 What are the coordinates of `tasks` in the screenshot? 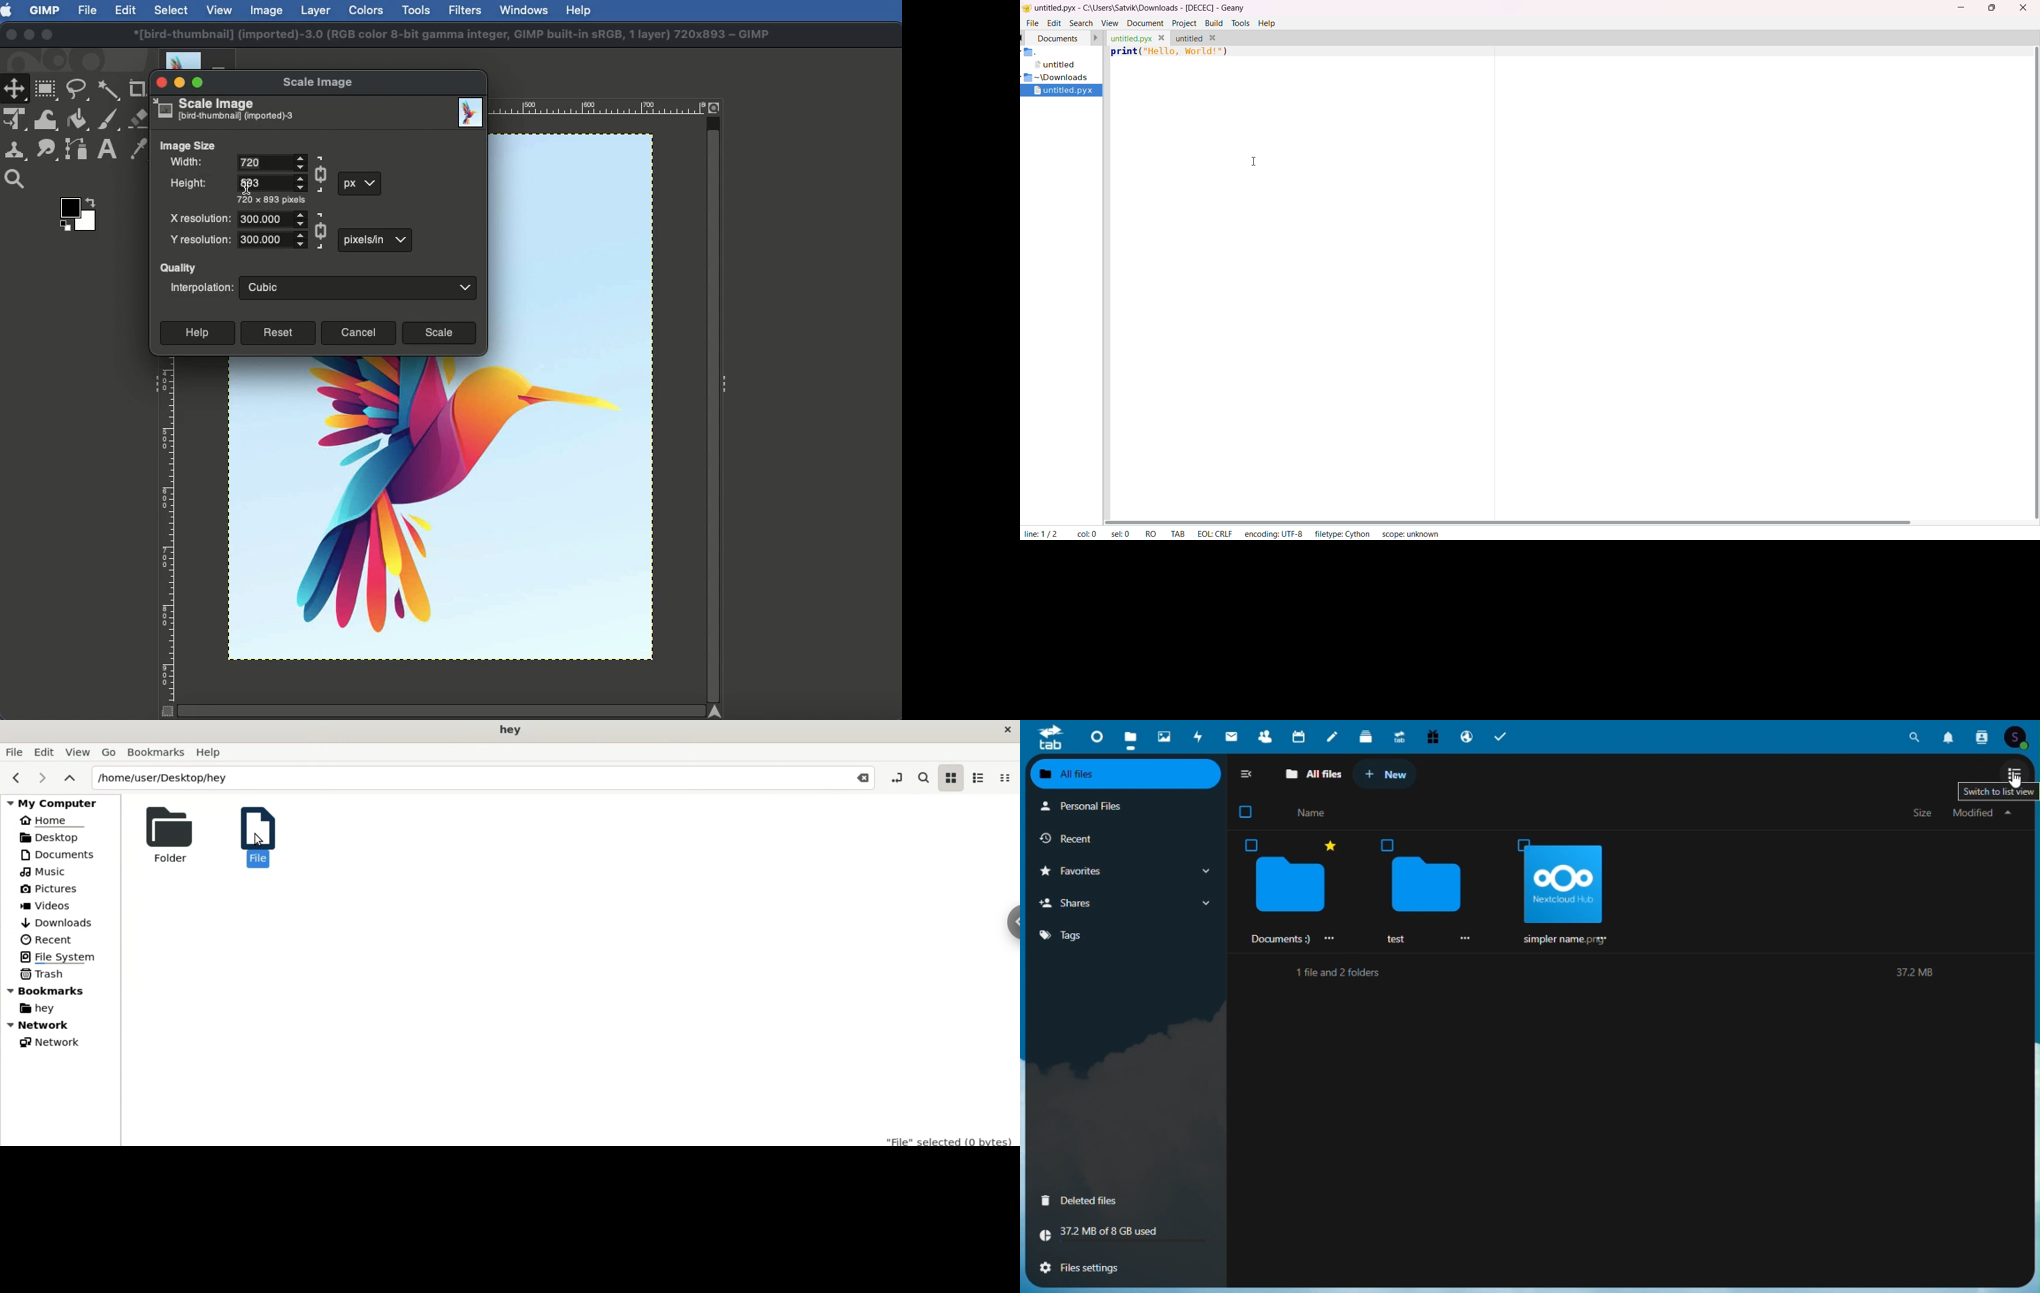 It's located at (1501, 735).